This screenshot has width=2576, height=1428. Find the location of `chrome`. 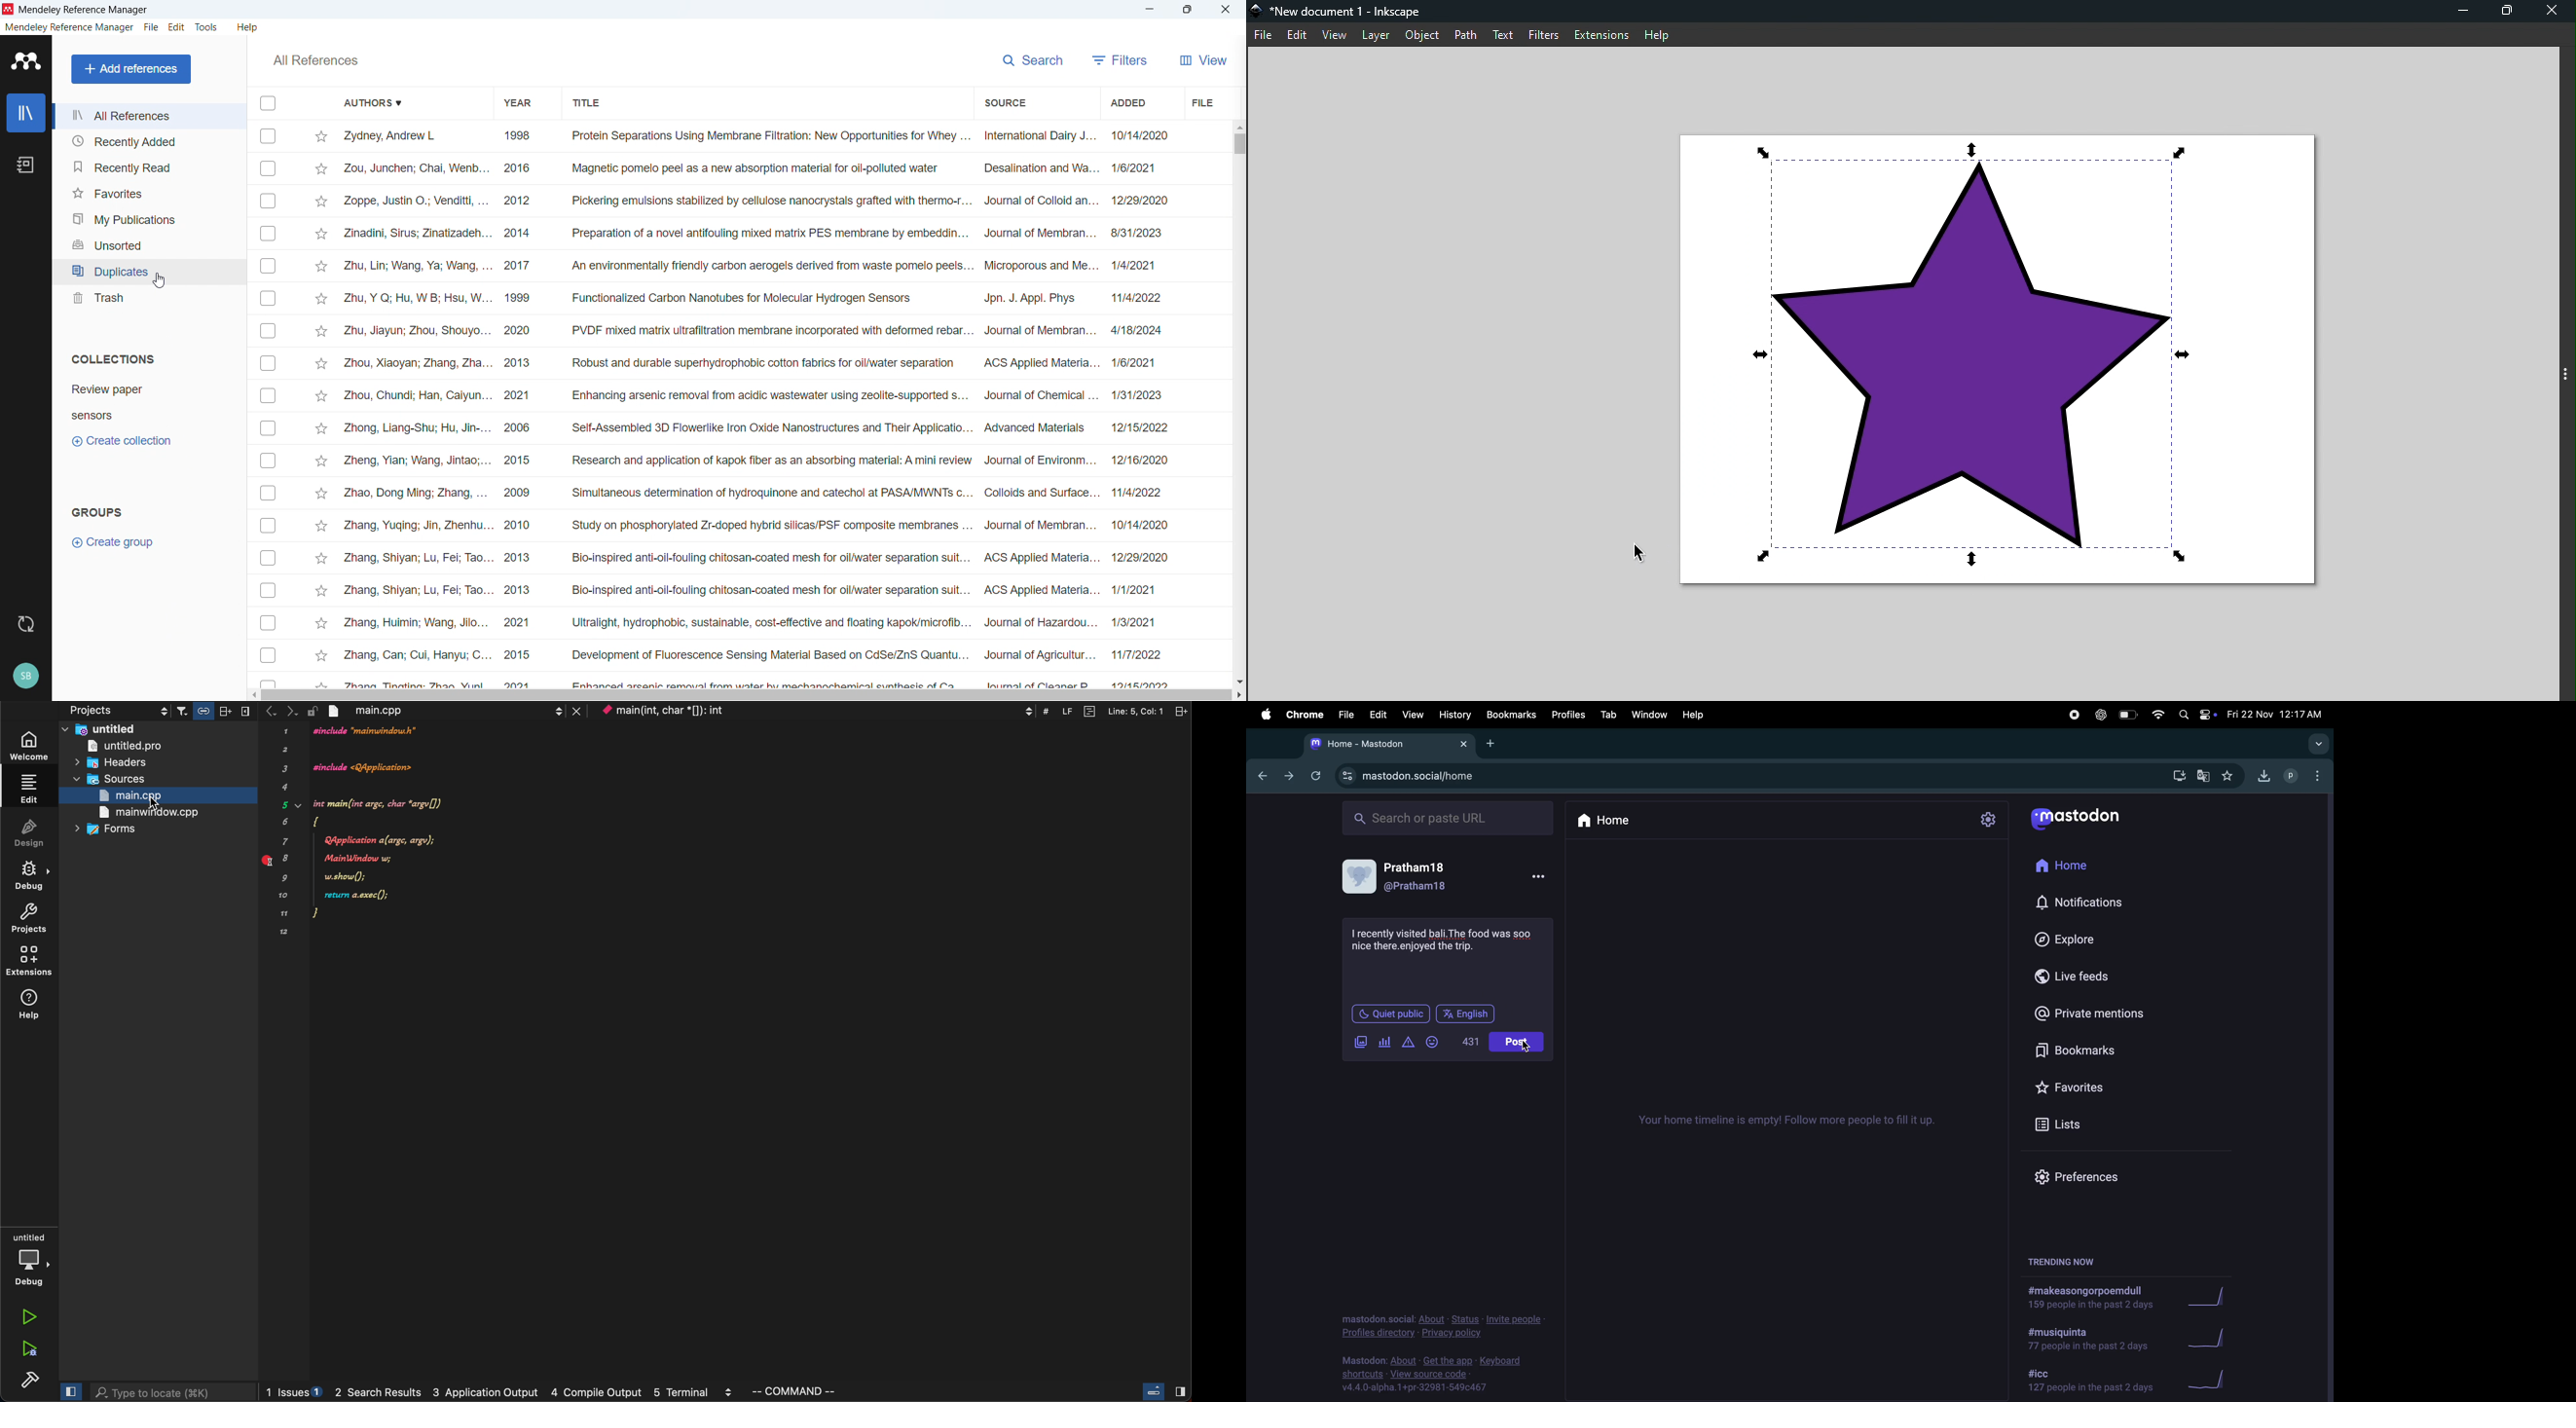

chrome is located at coordinates (1304, 713).